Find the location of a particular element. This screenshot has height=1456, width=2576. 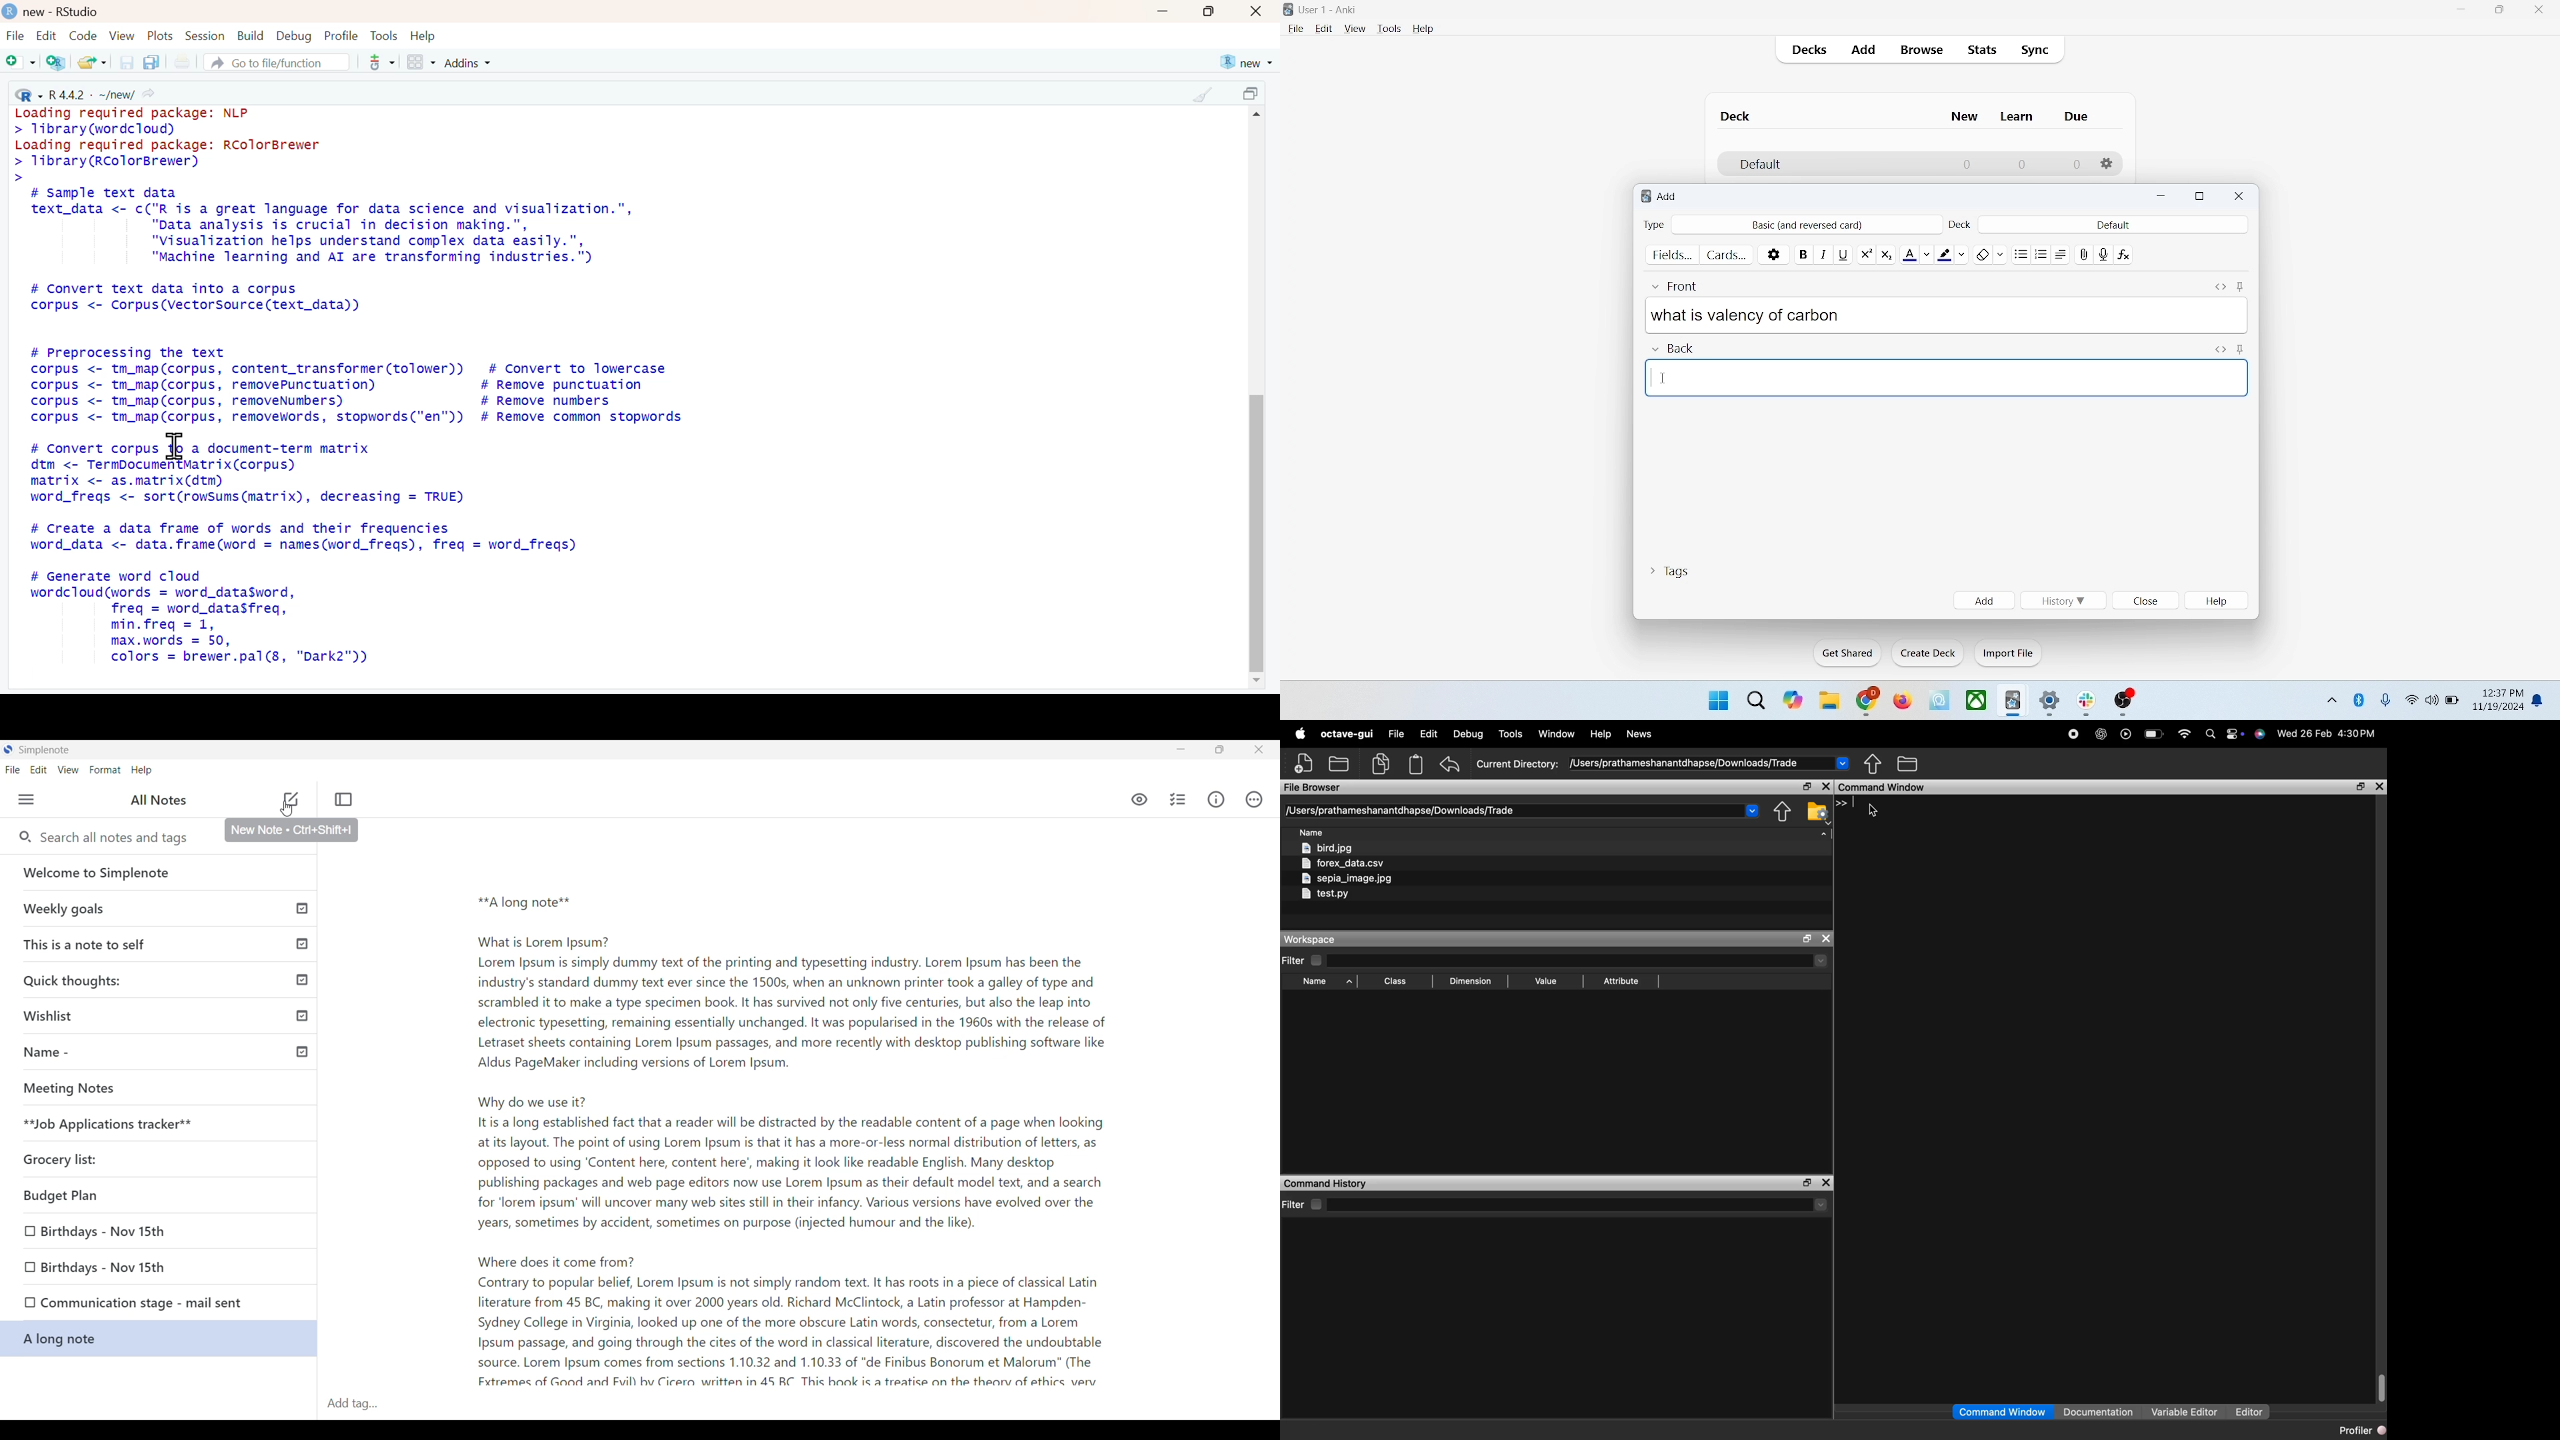

firefox is located at coordinates (1902, 701).